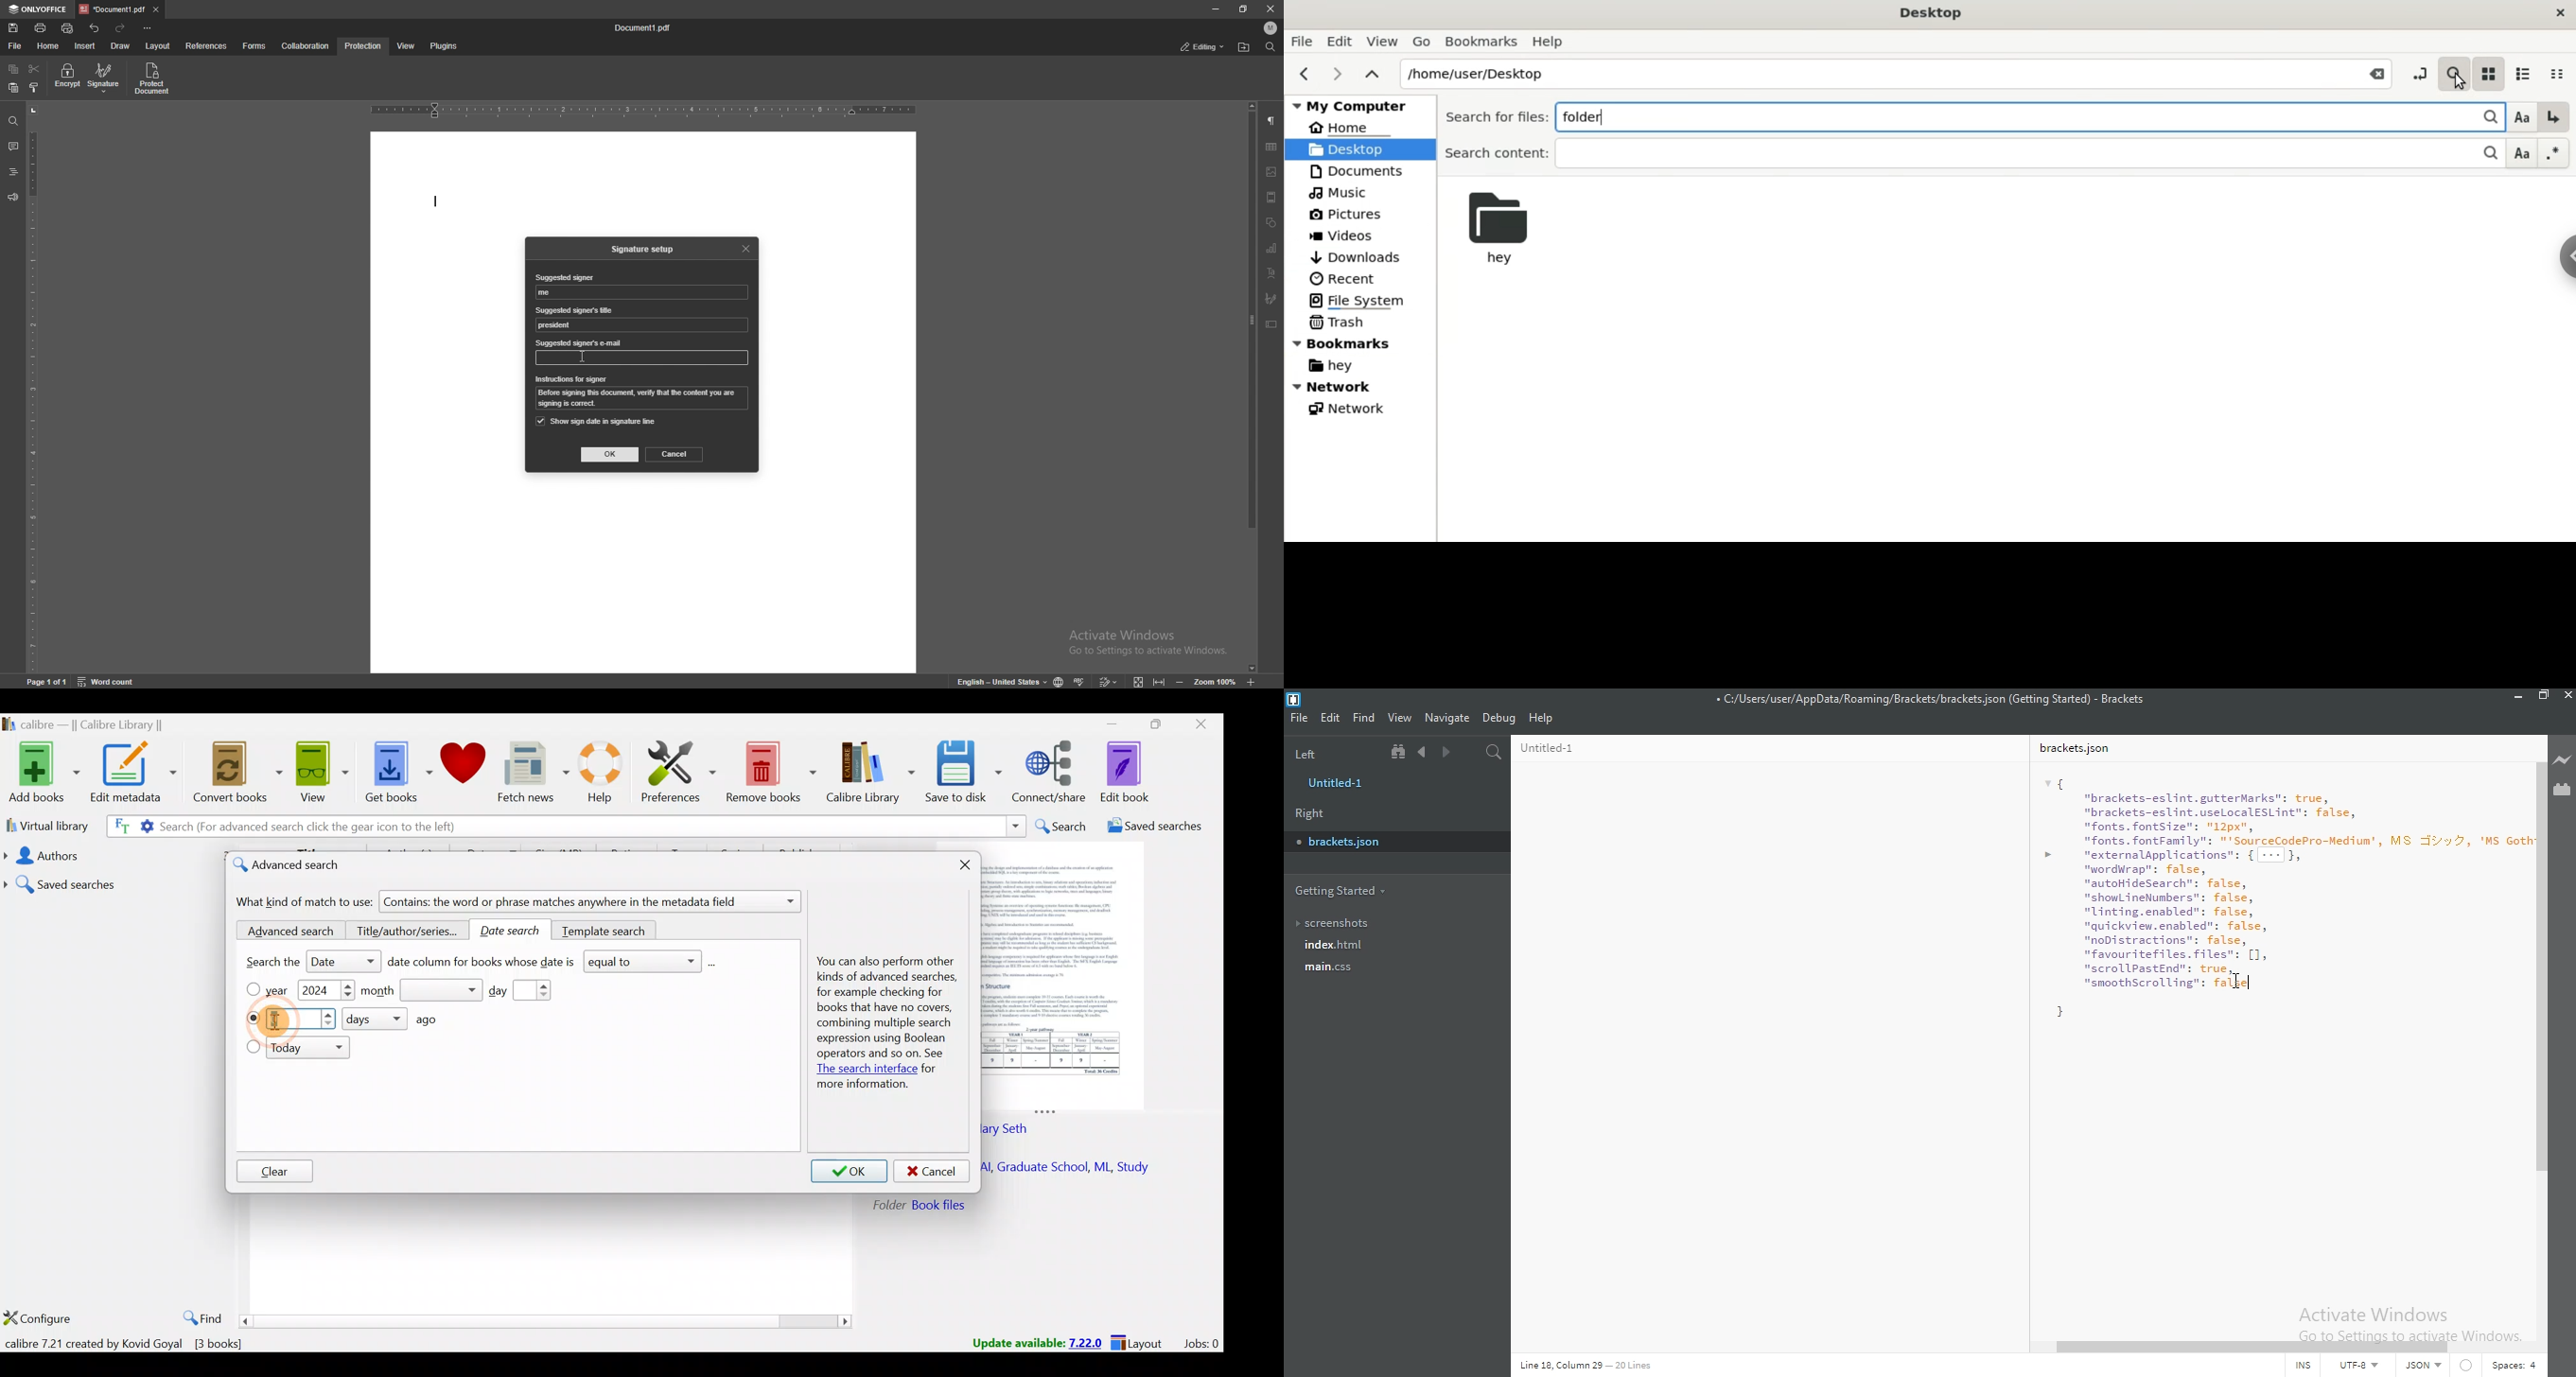  Describe the element at coordinates (1215, 8) in the screenshot. I see `minimize` at that location.